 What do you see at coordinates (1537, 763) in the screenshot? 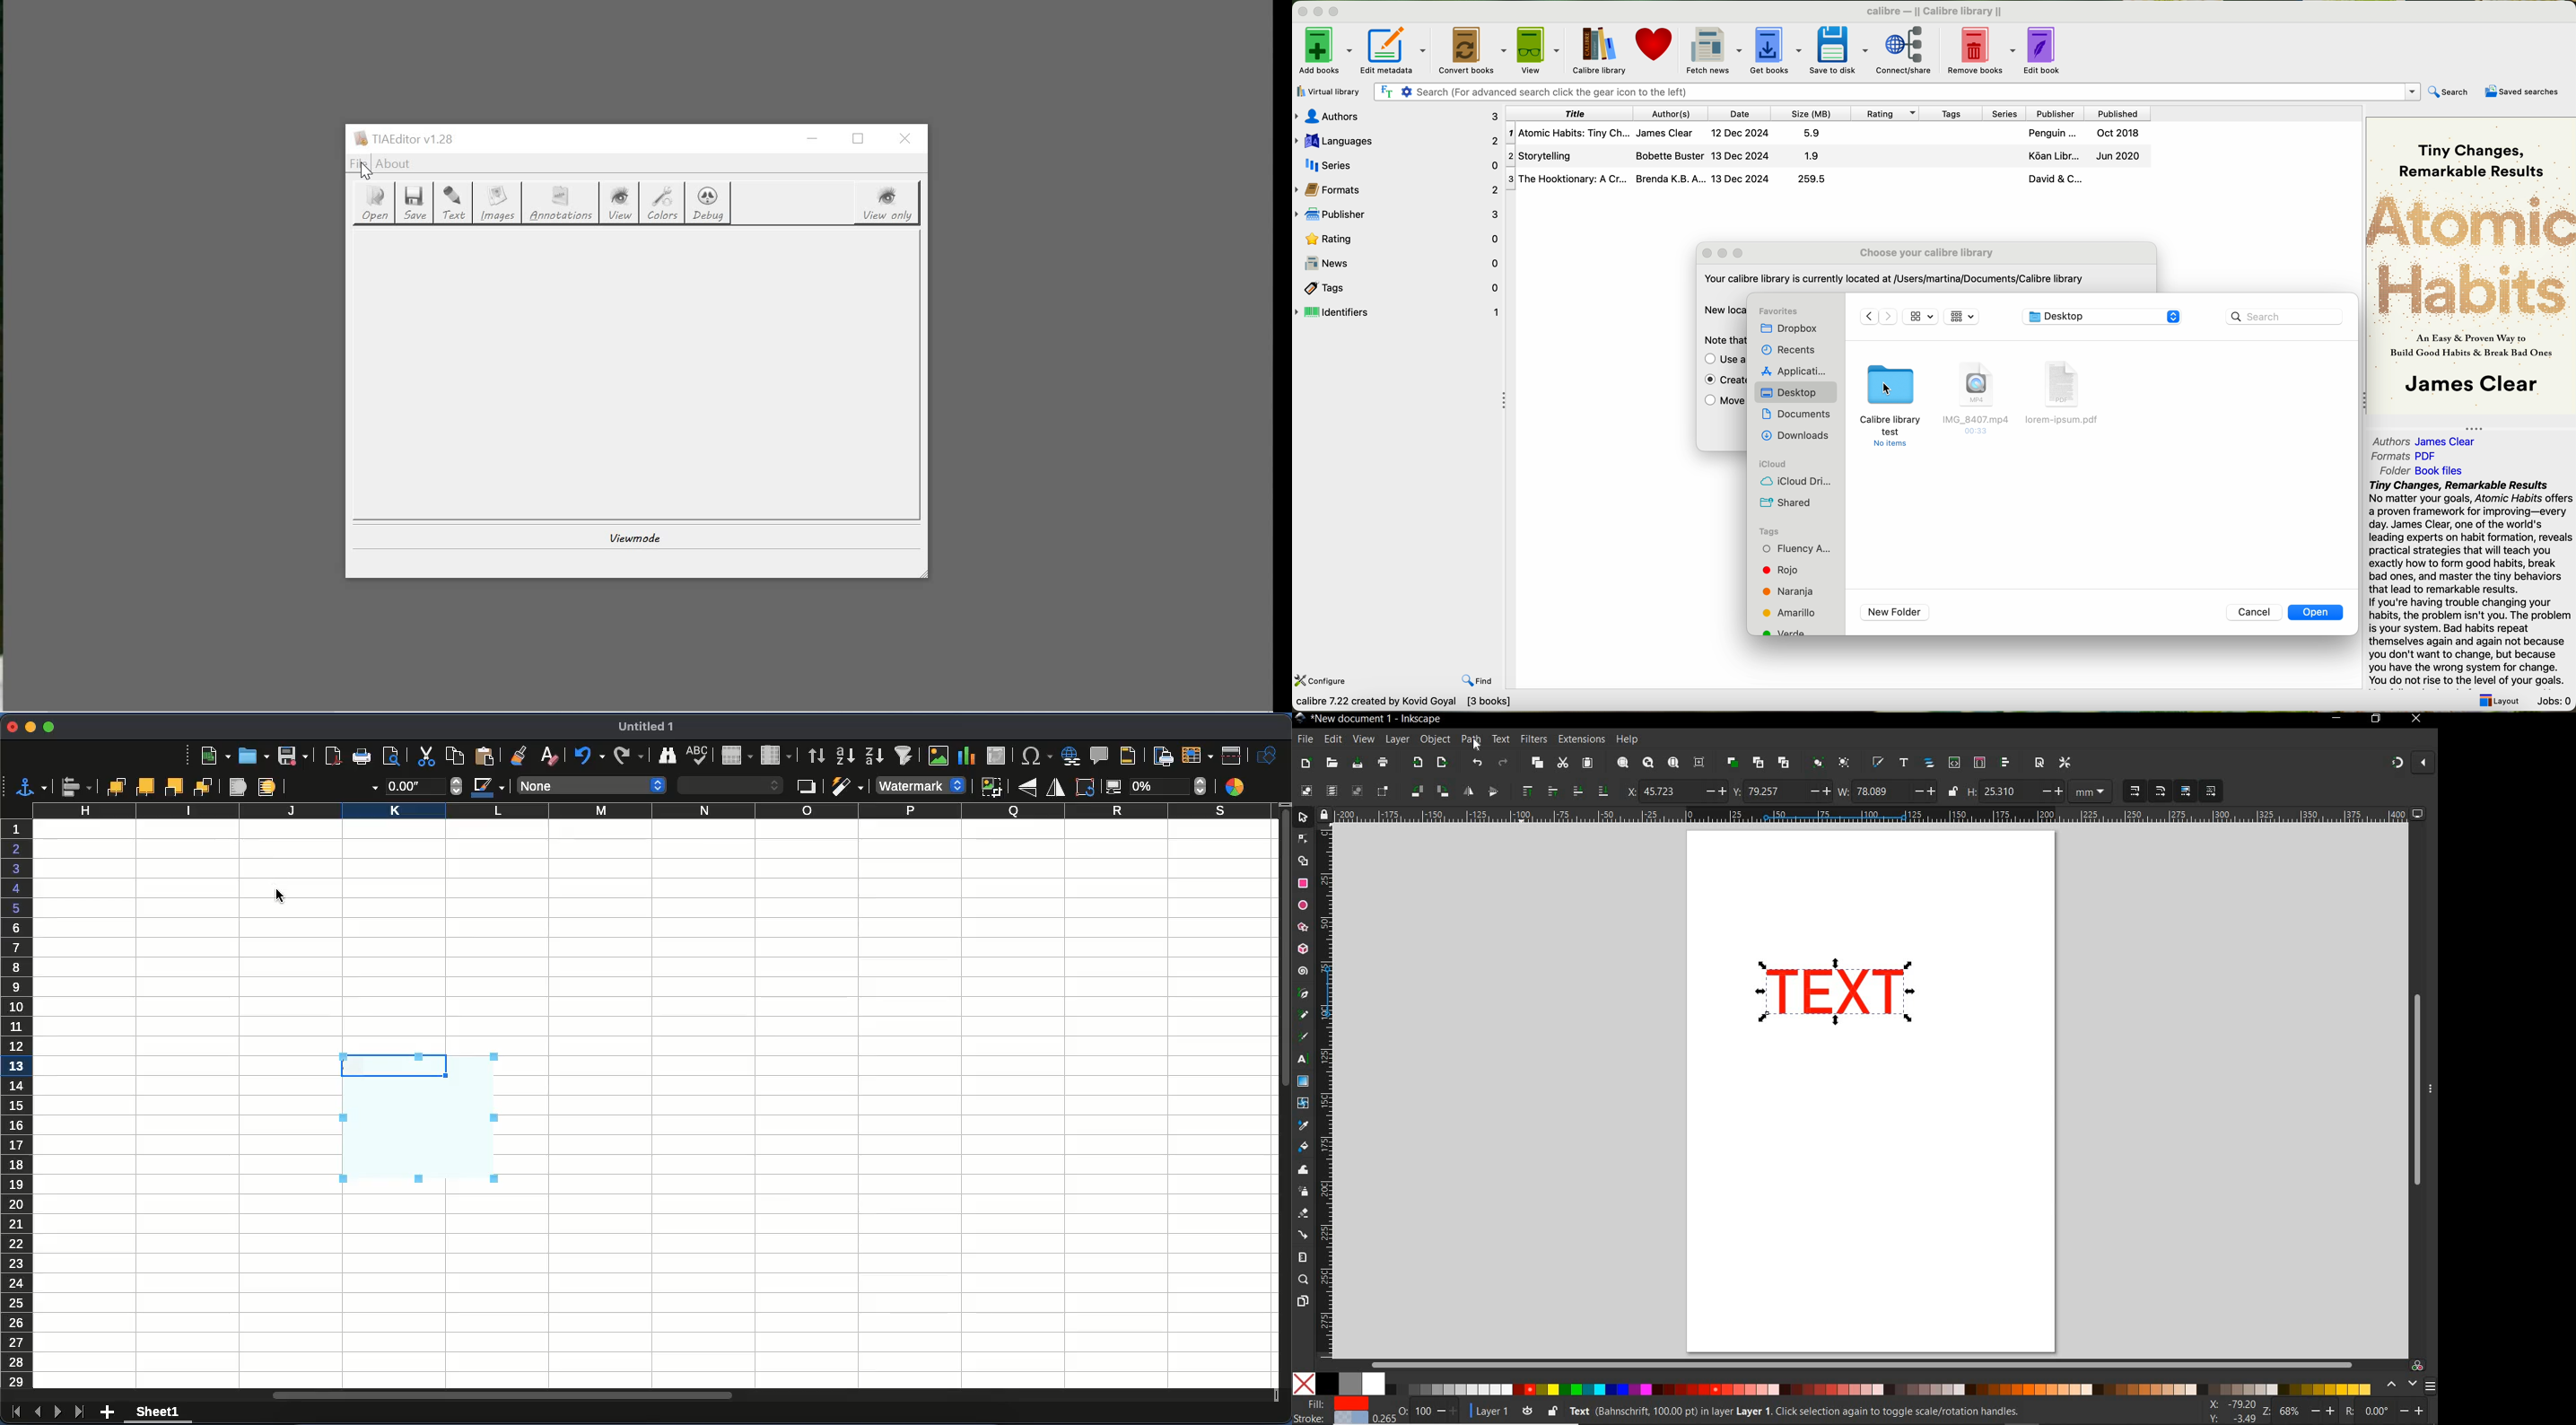
I see `COPY` at bounding box center [1537, 763].